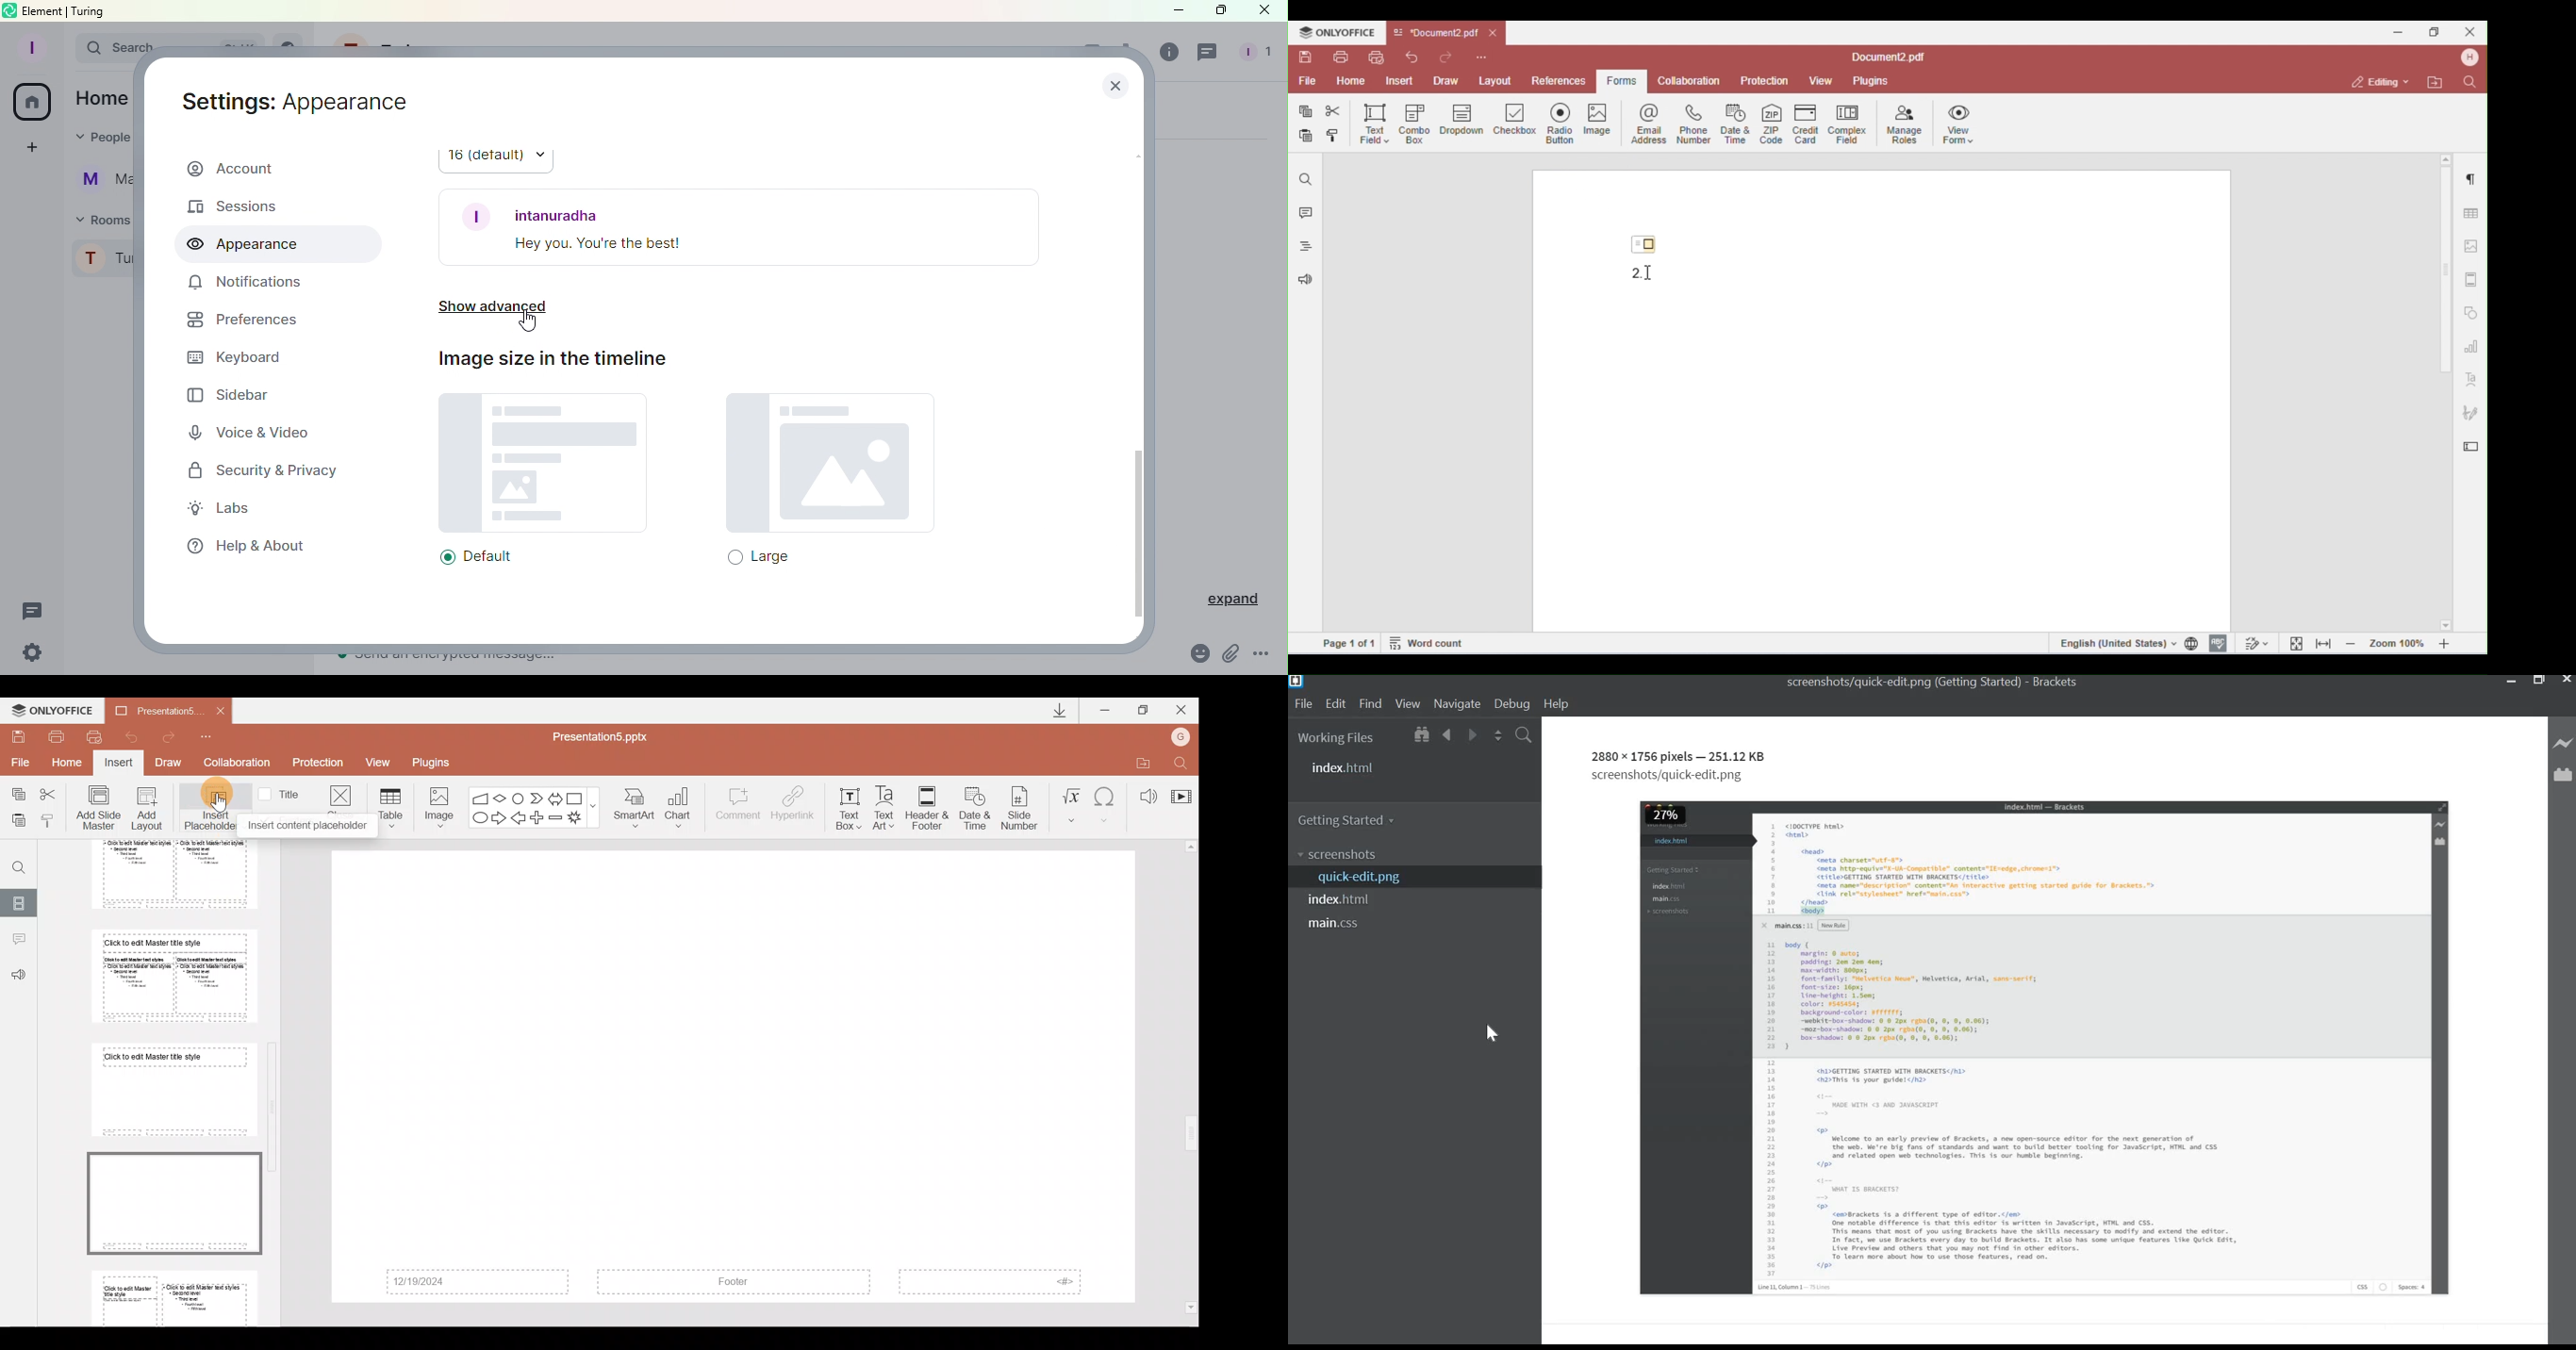  What do you see at coordinates (828, 481) in the screenshot?
I see `Large` at bounding box center [828, 481].